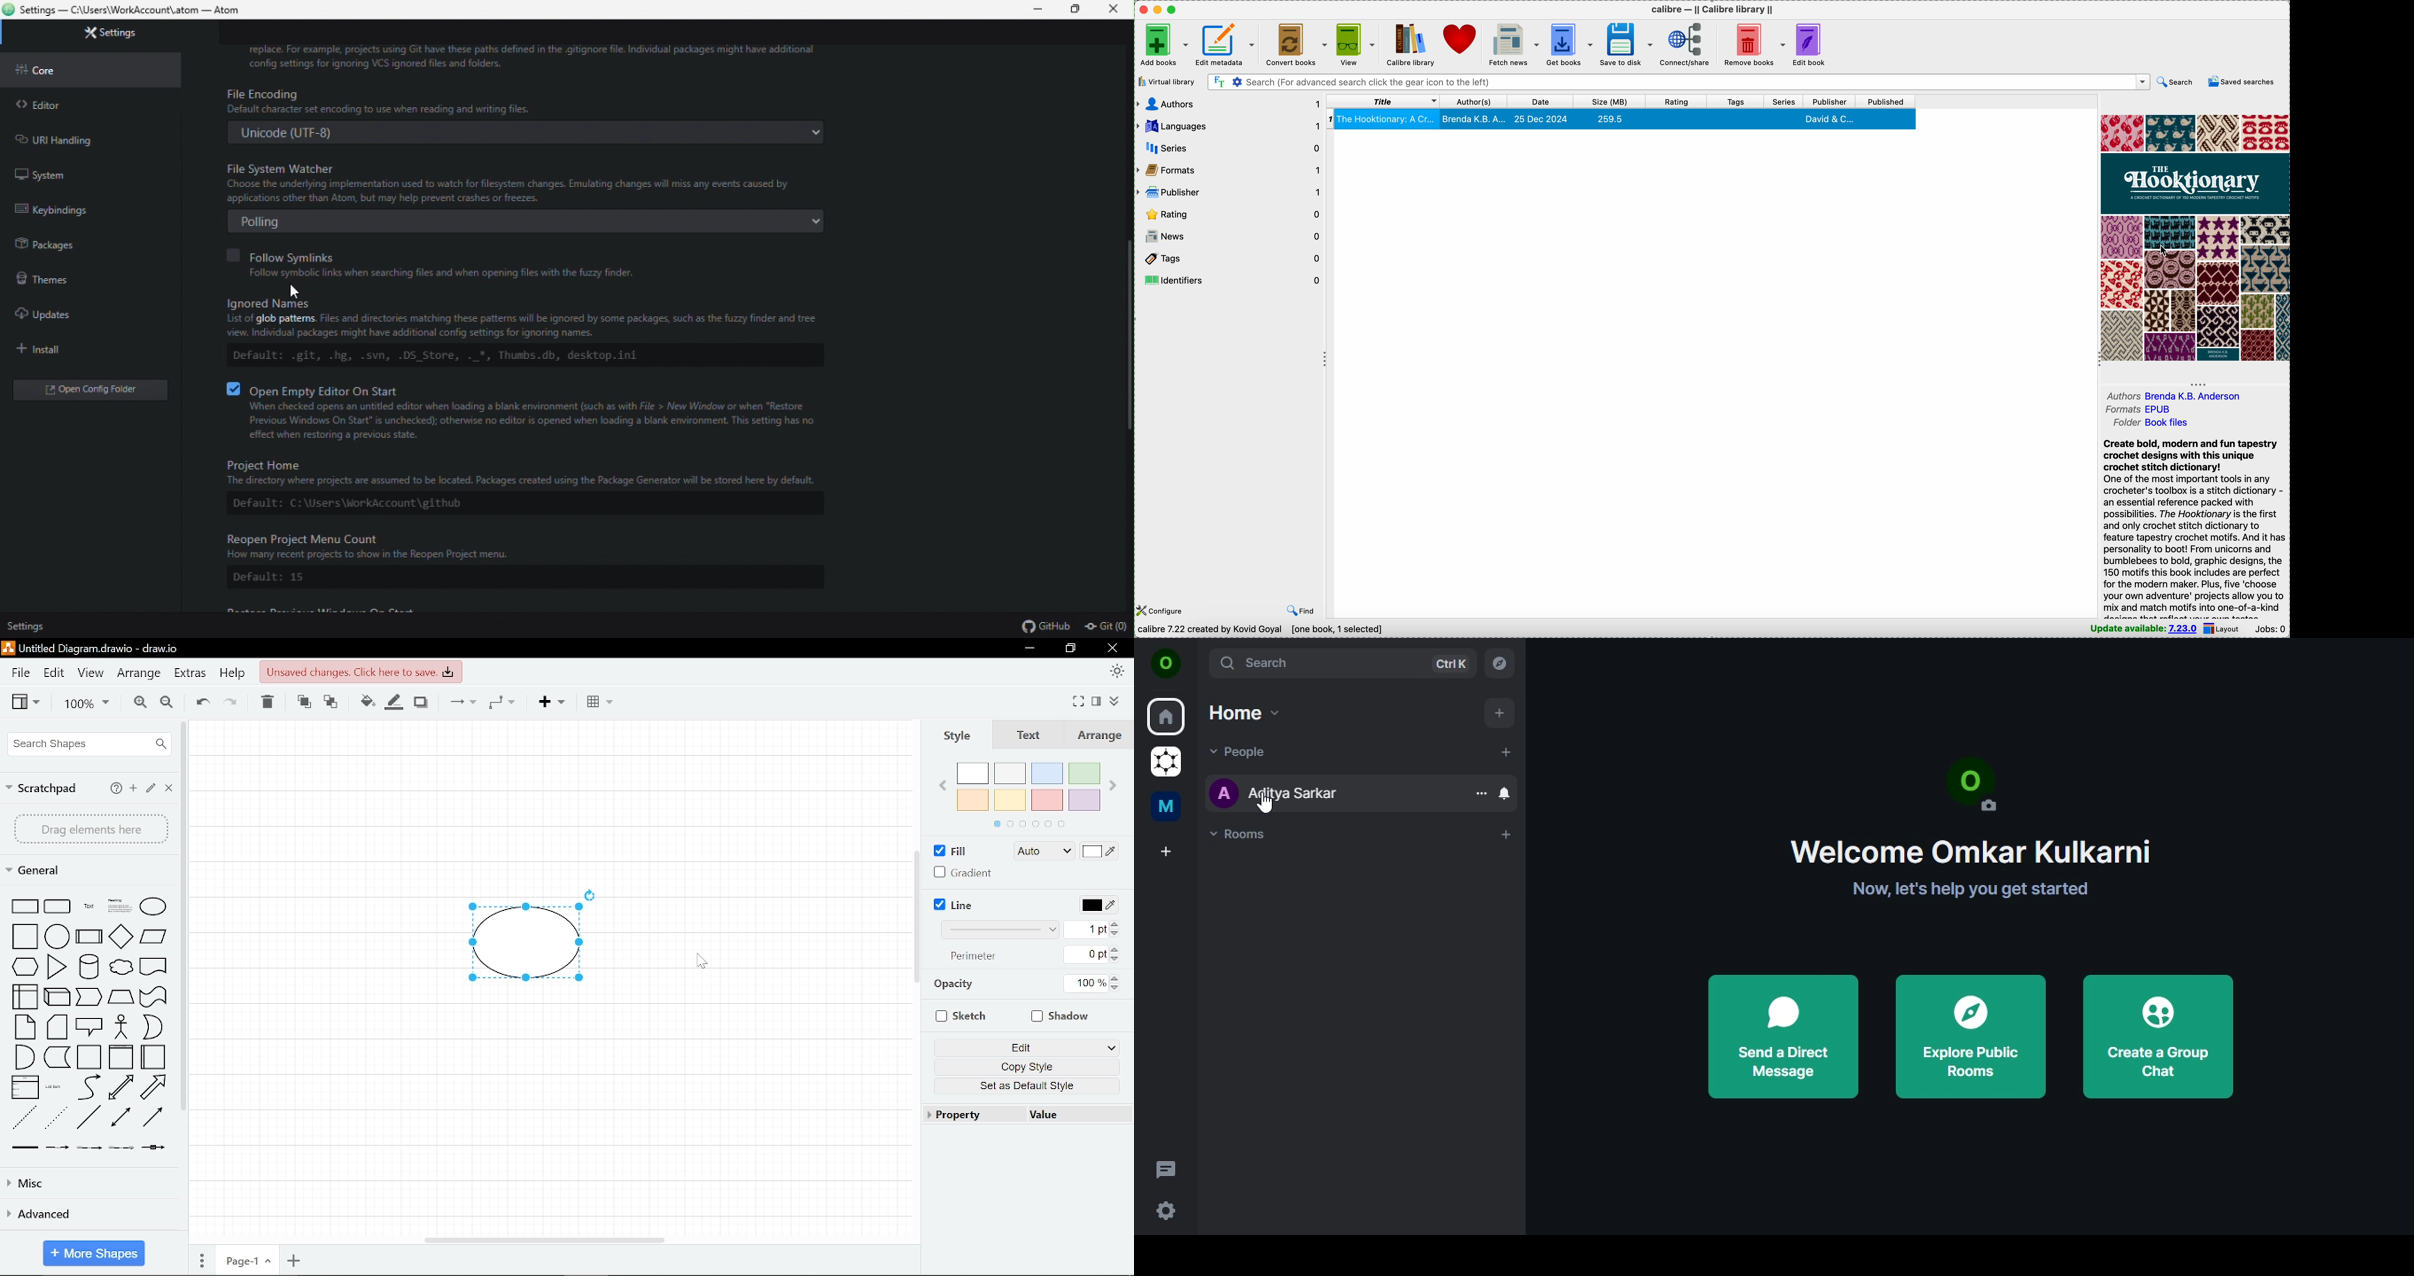 This screenshot has height=1288, width=2436. Describe the element at coordinates (1780, 1034) in the screenshot. I see `send a direct message` at that location.